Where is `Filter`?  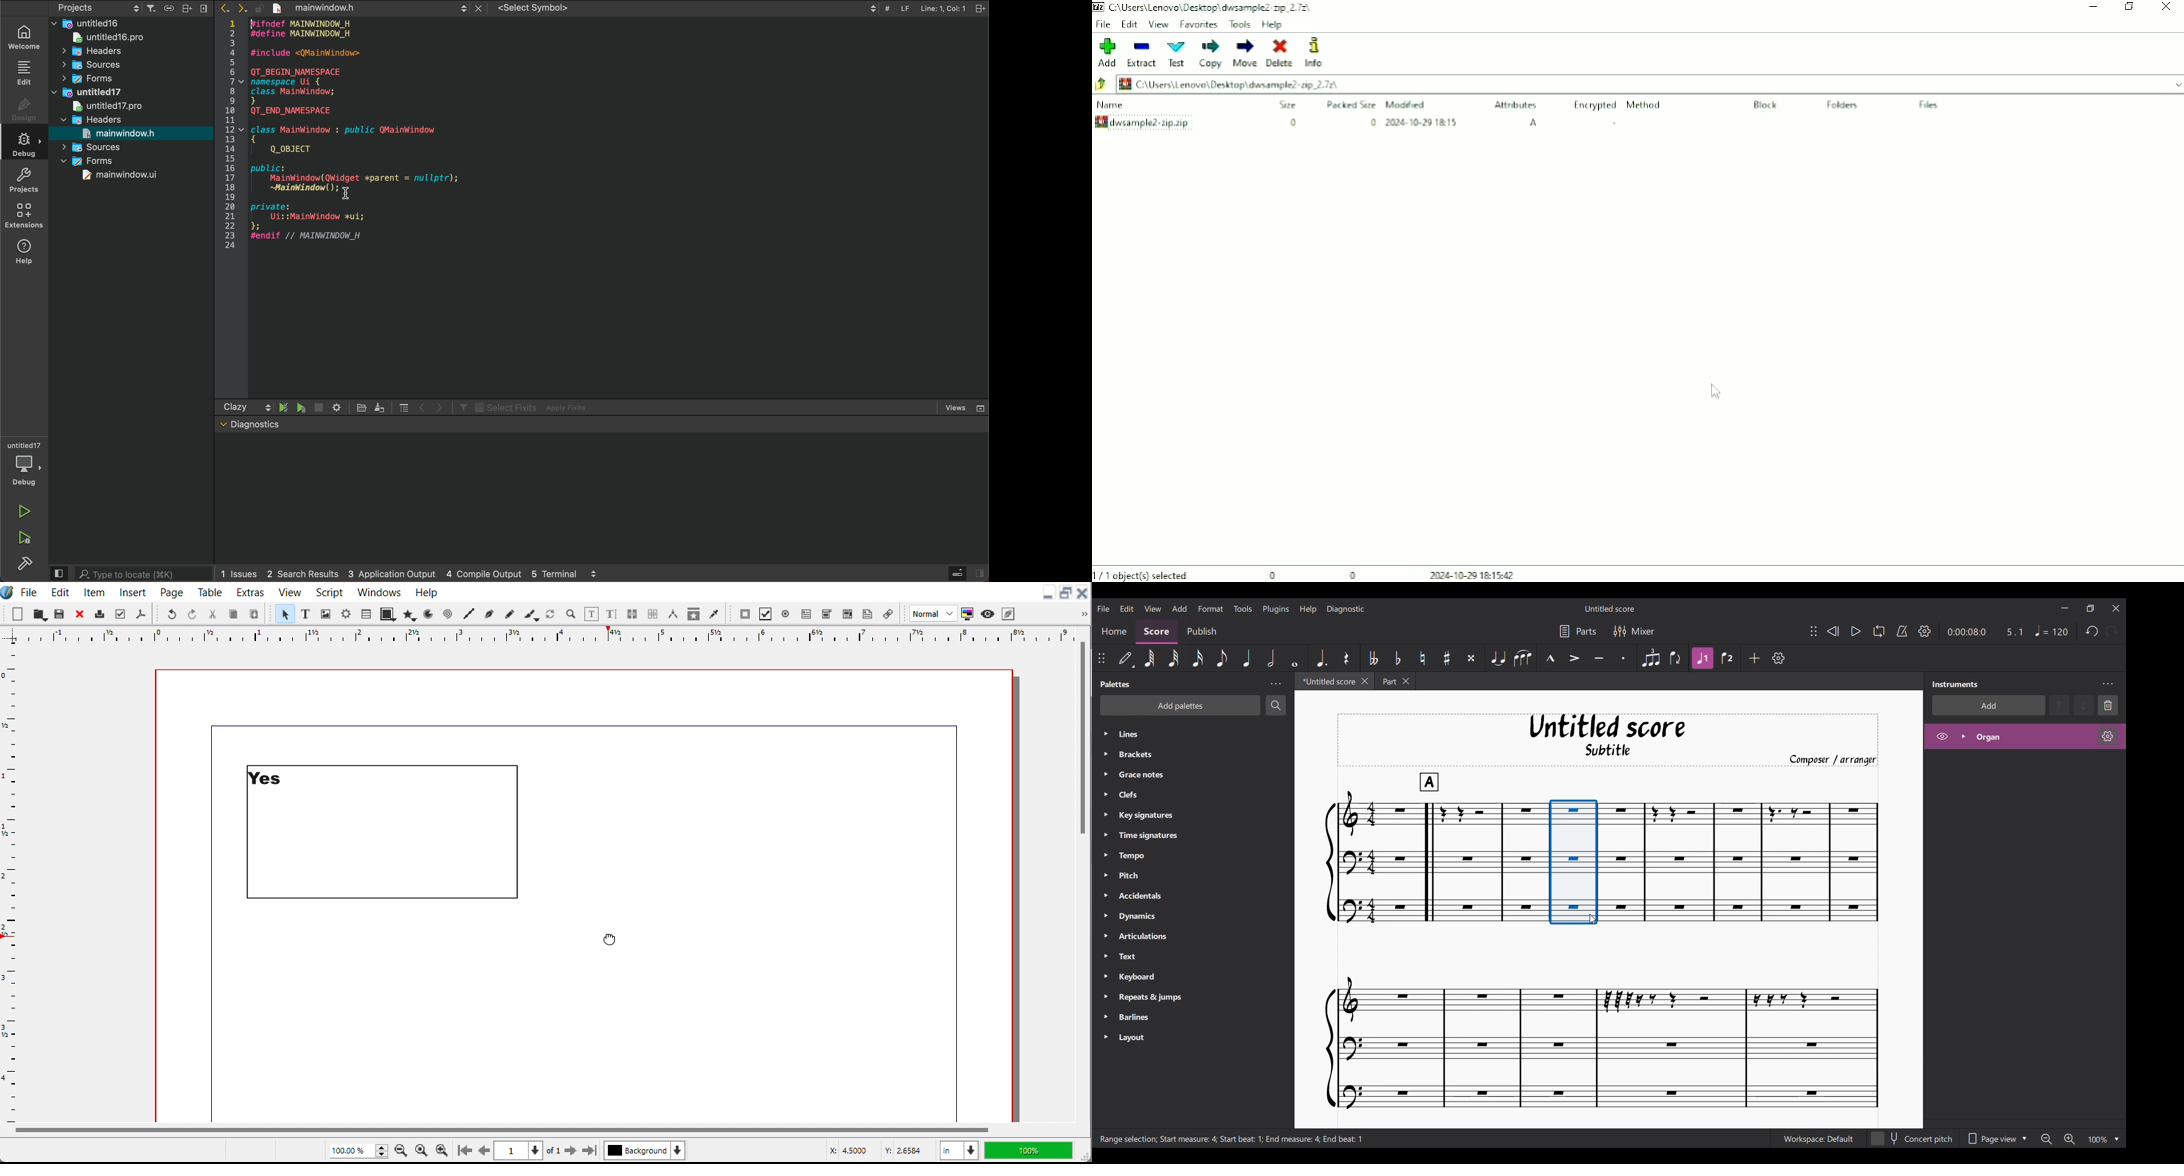 Filter is located at coordinates (461, 407).